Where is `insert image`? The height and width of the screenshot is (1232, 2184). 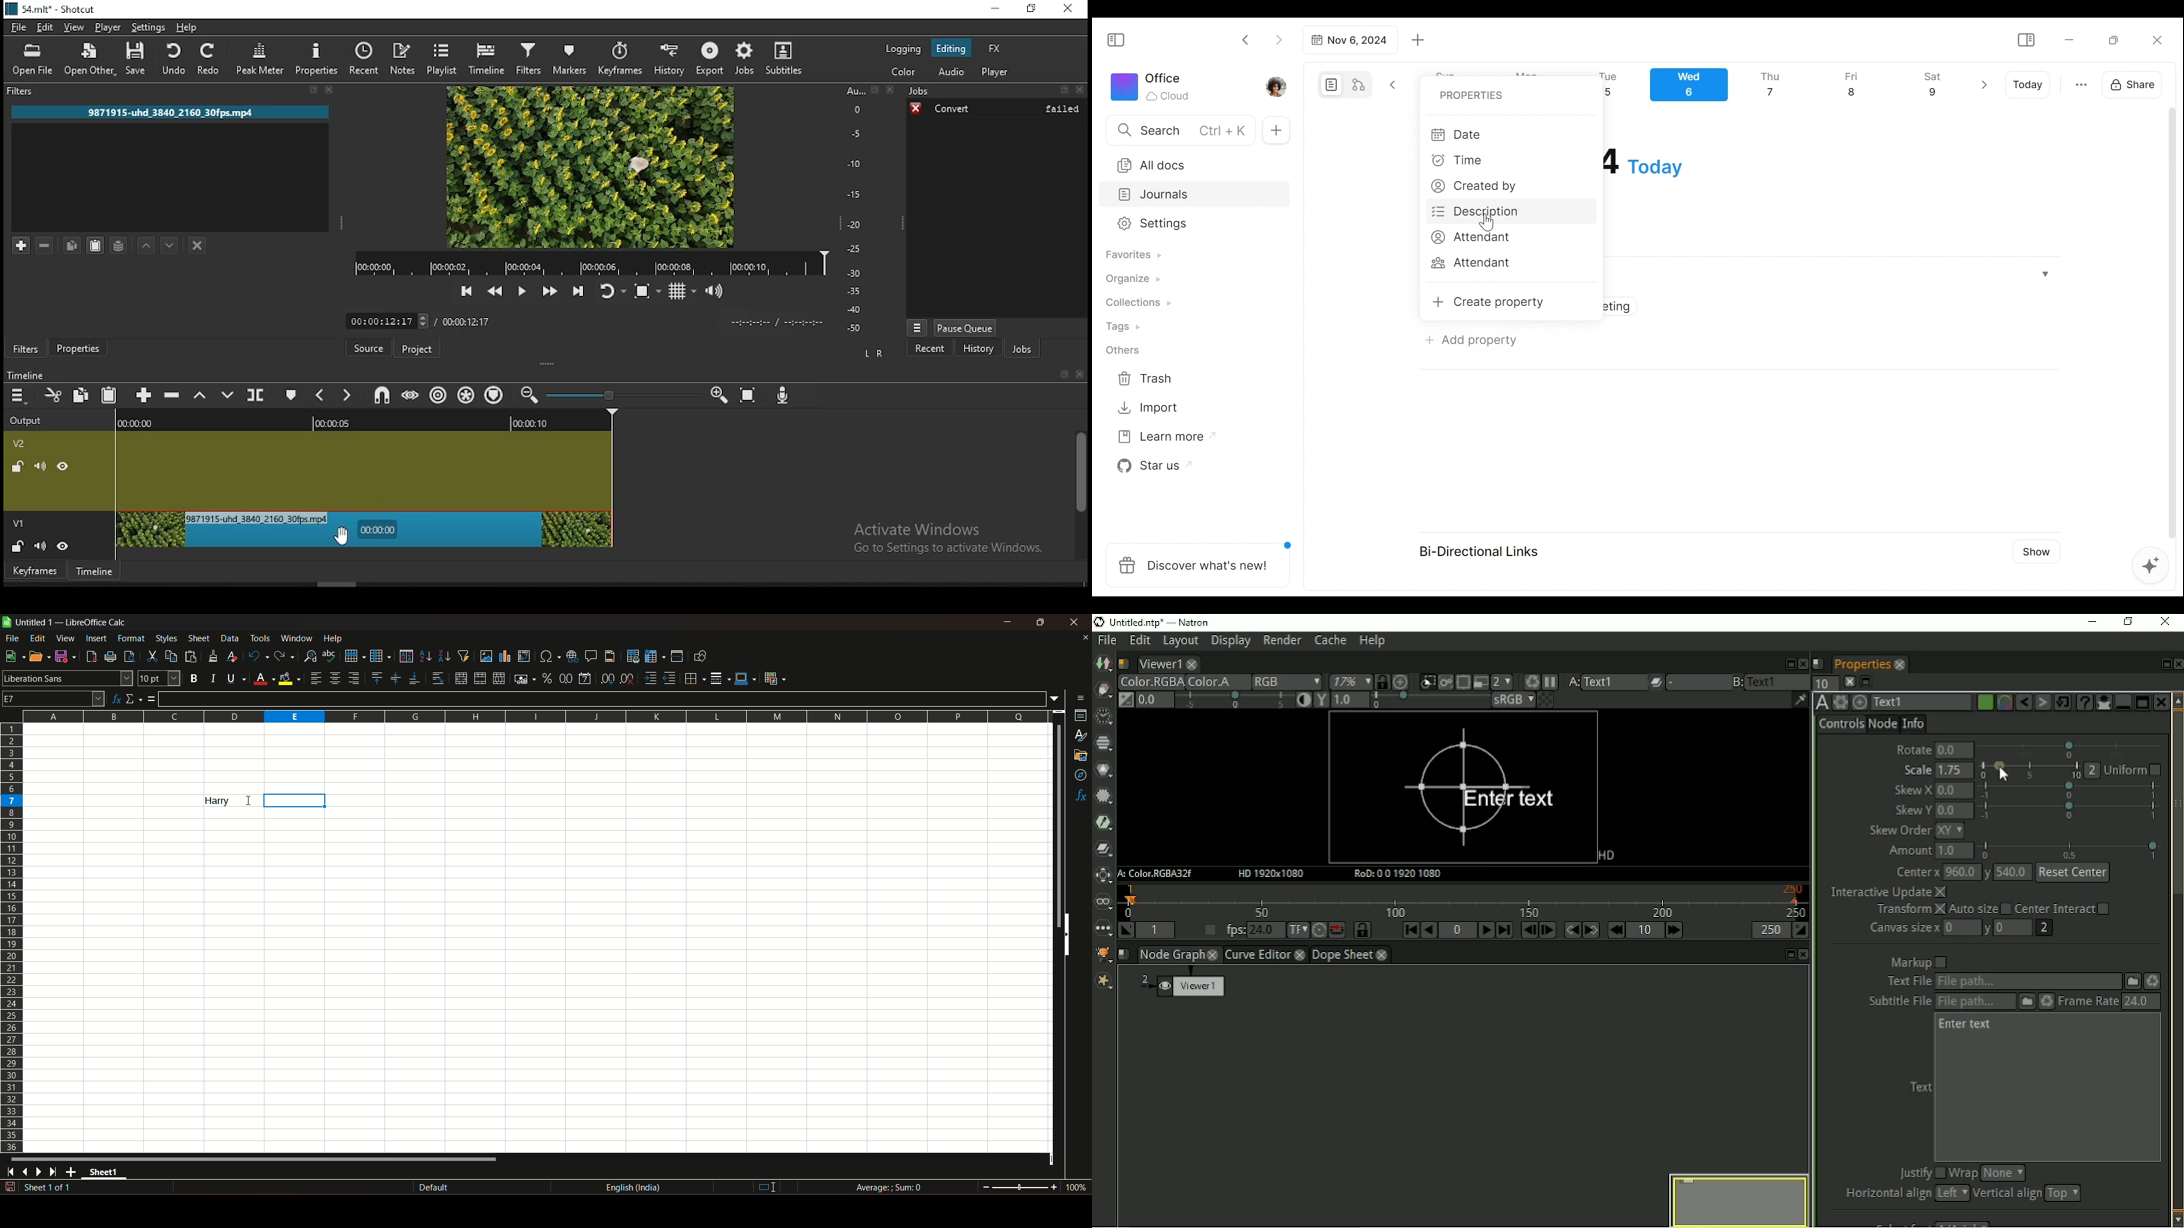
insert image is located at coordinates (486, 656).